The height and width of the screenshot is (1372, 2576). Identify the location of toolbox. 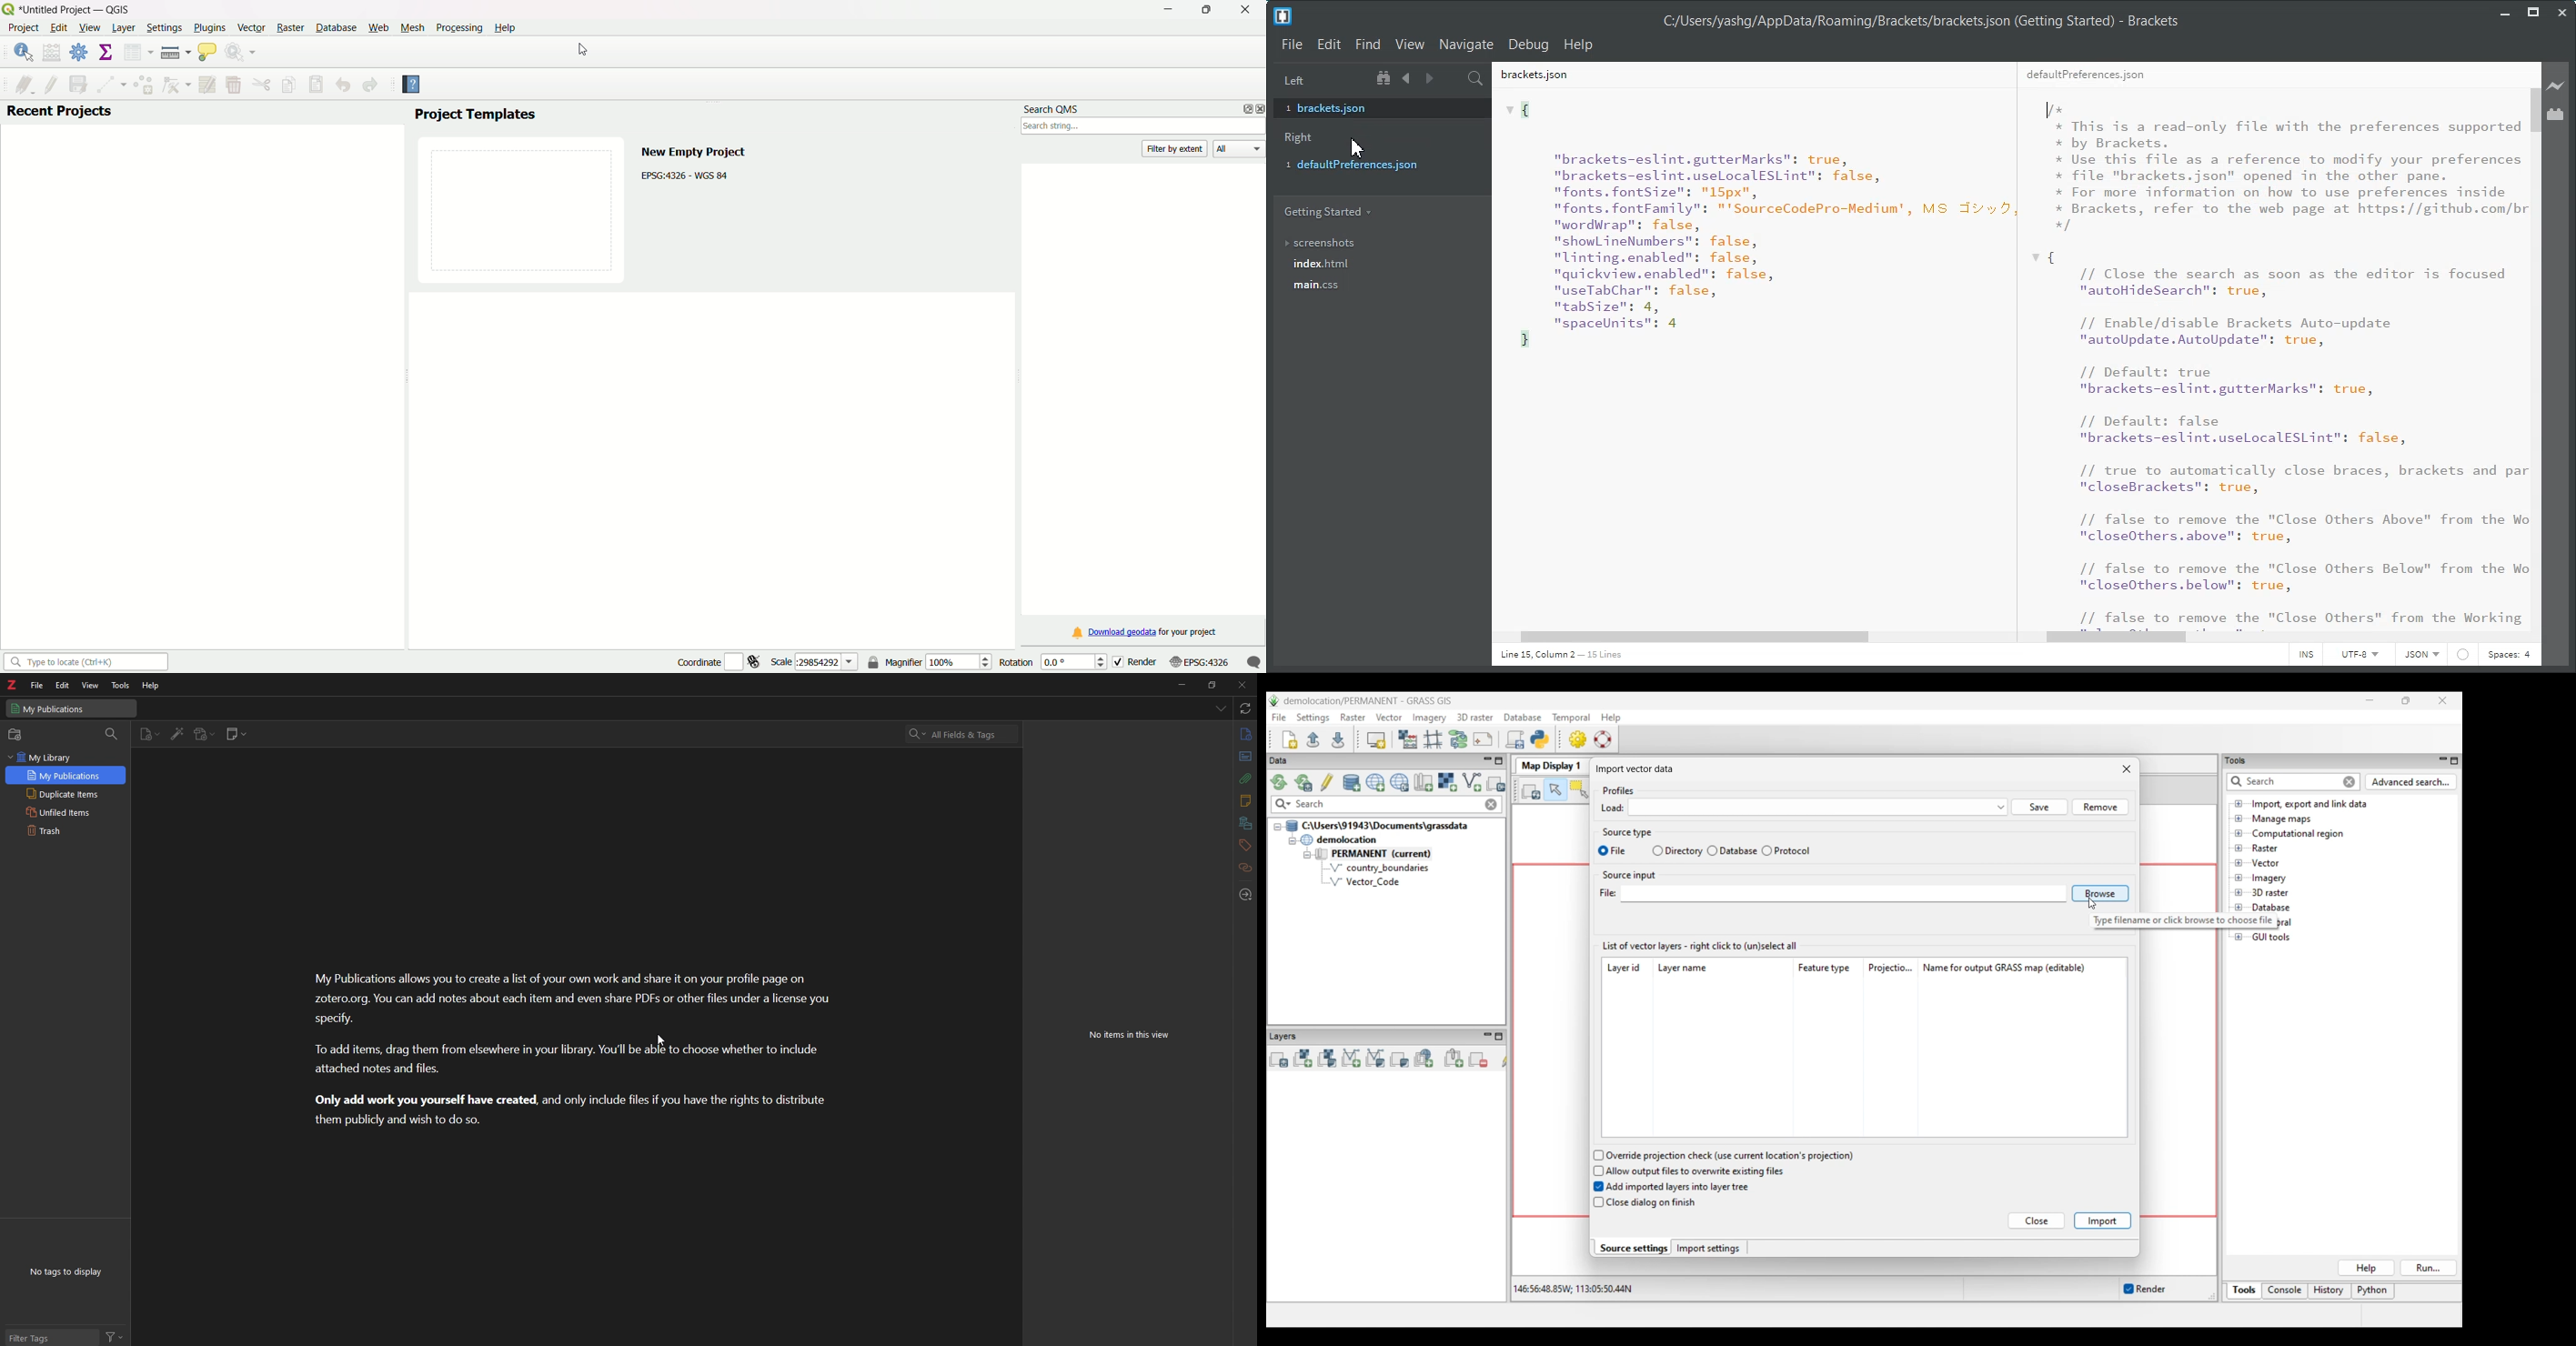
(80, 54).